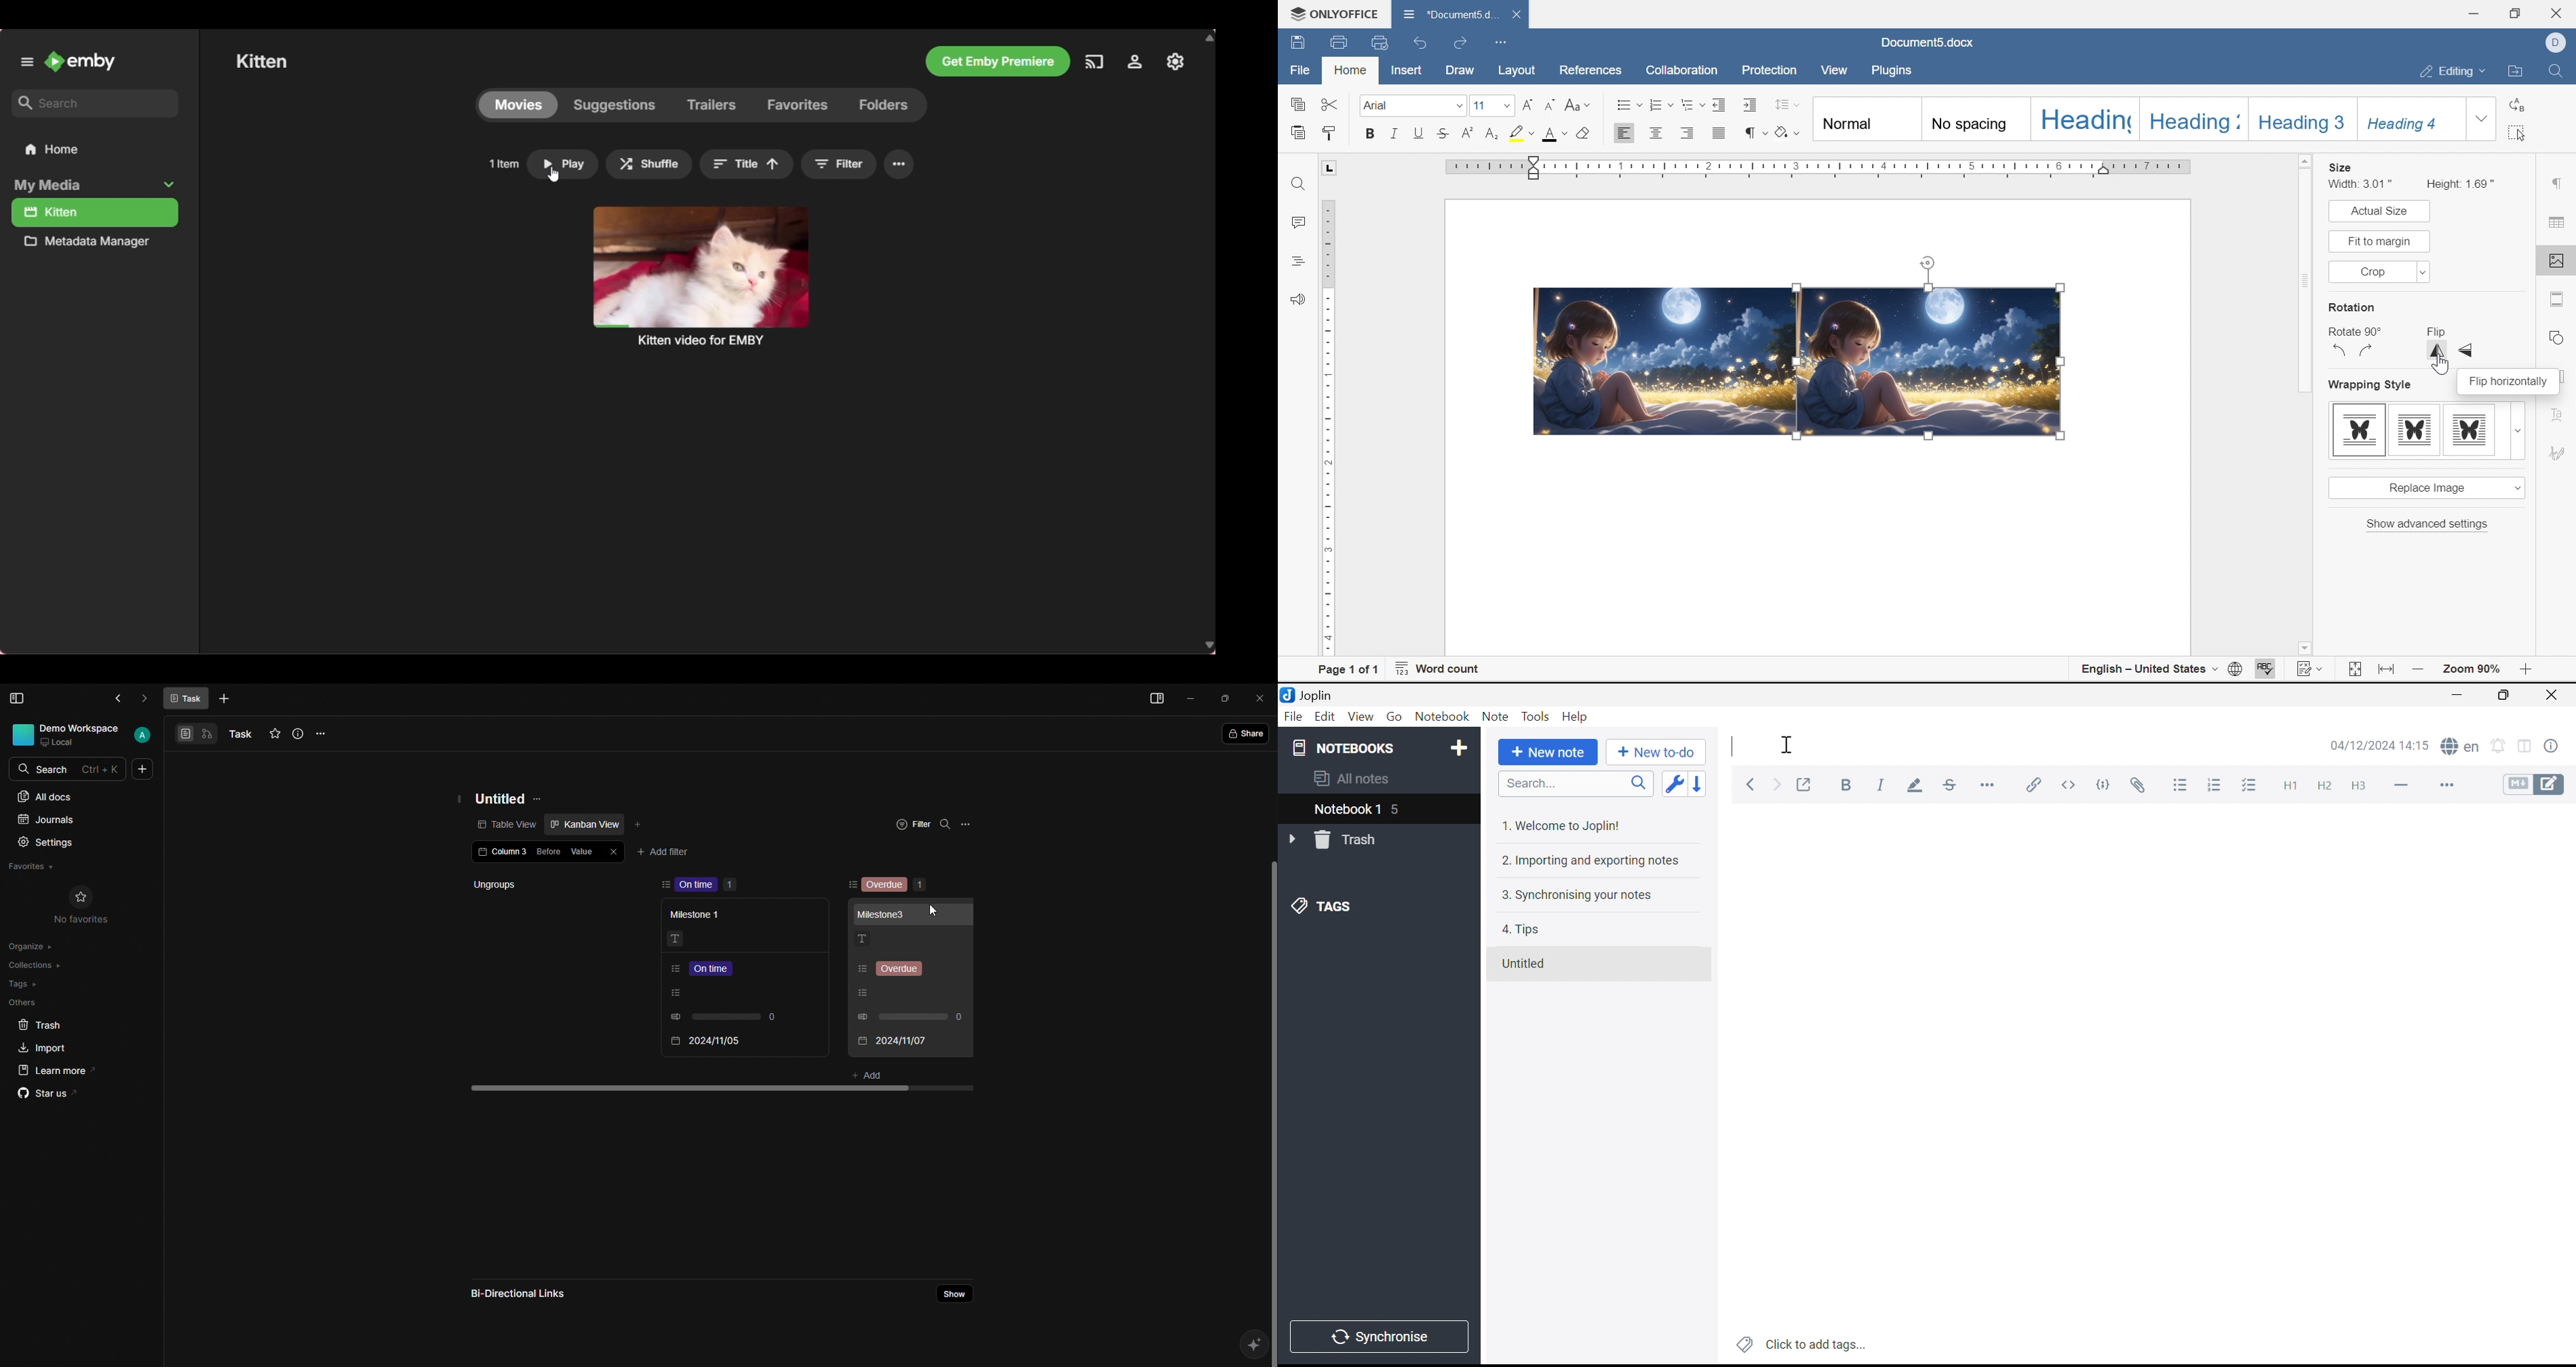  What do you see at coordinates (1329, 429) in the screenshot?
I see `ruler` at bounding box center [1329, 429].